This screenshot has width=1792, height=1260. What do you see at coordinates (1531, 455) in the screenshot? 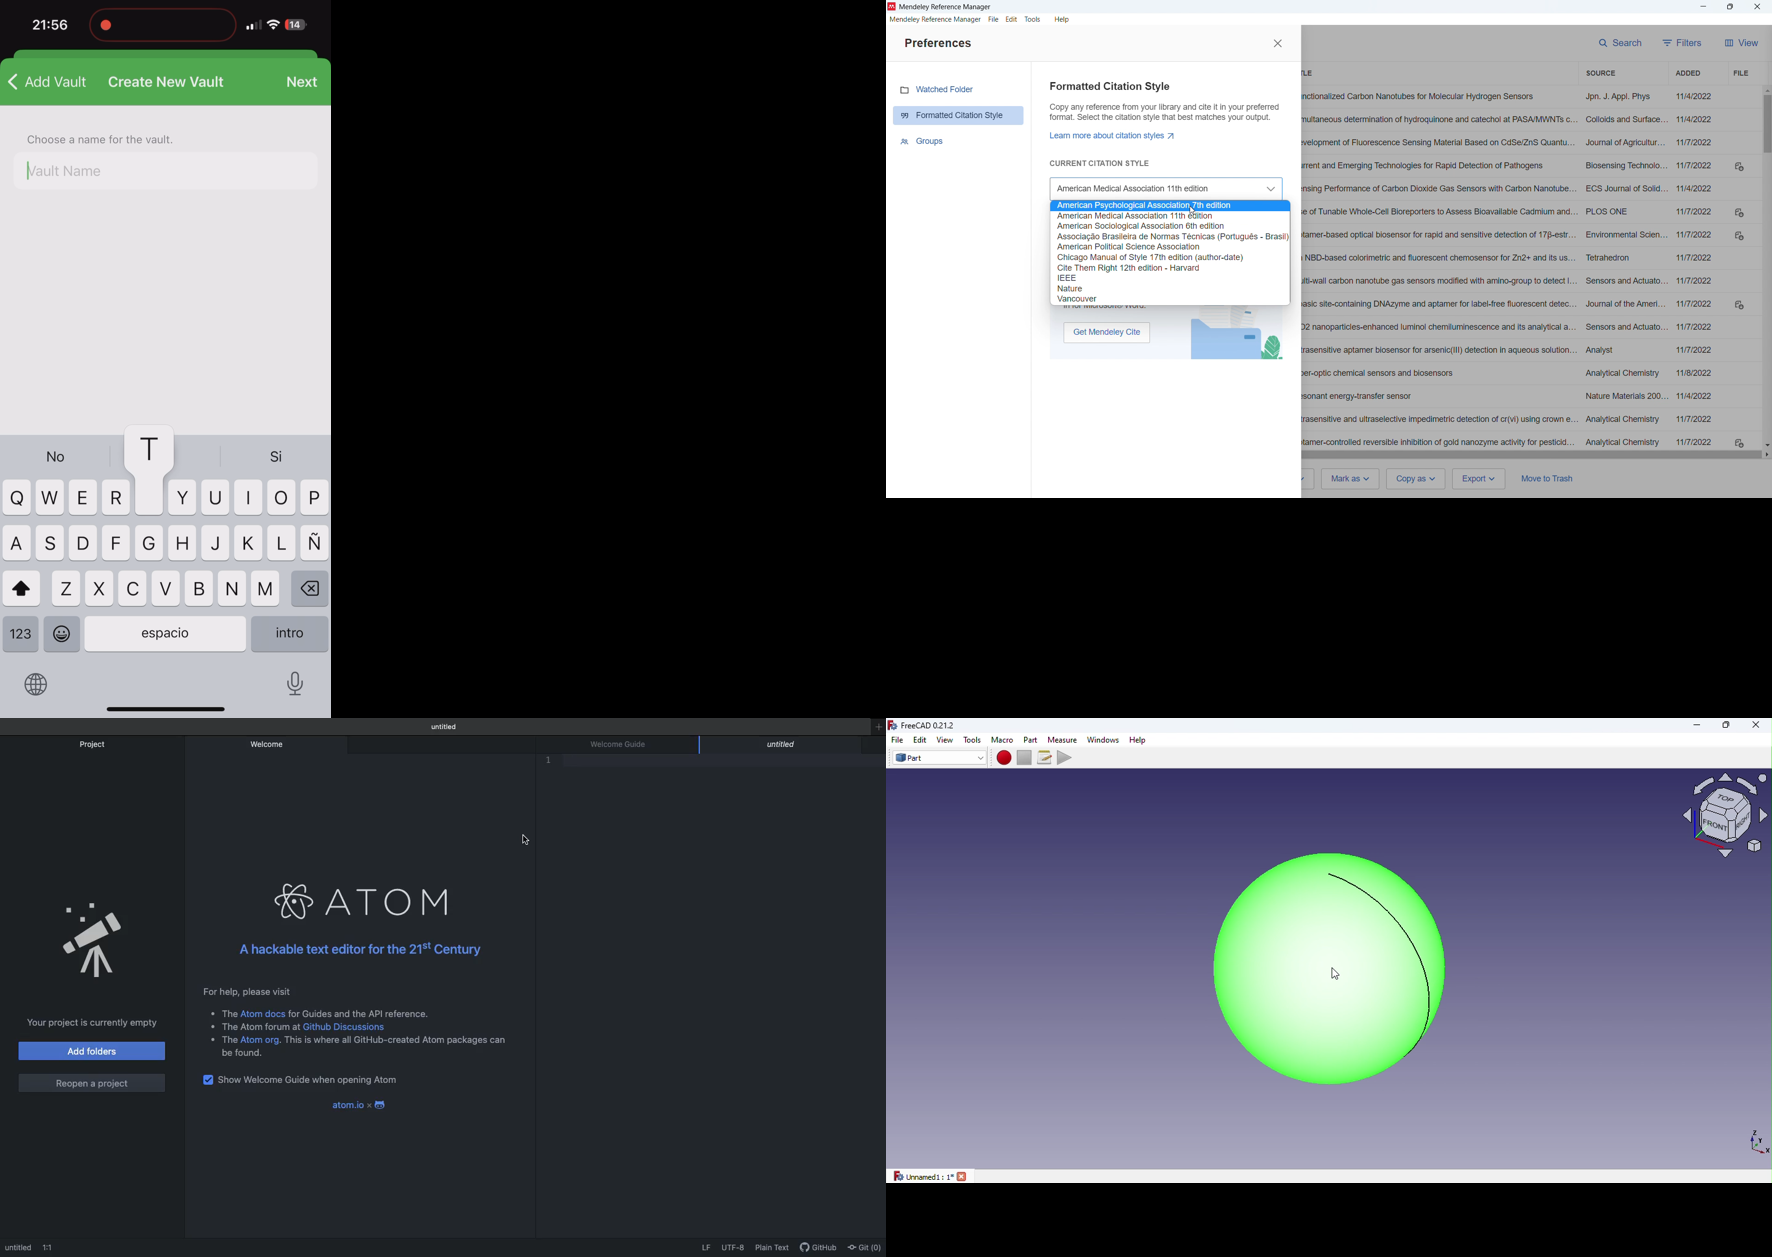
I see `Horizontal scroll bar` at bounding box center [1531, 455].